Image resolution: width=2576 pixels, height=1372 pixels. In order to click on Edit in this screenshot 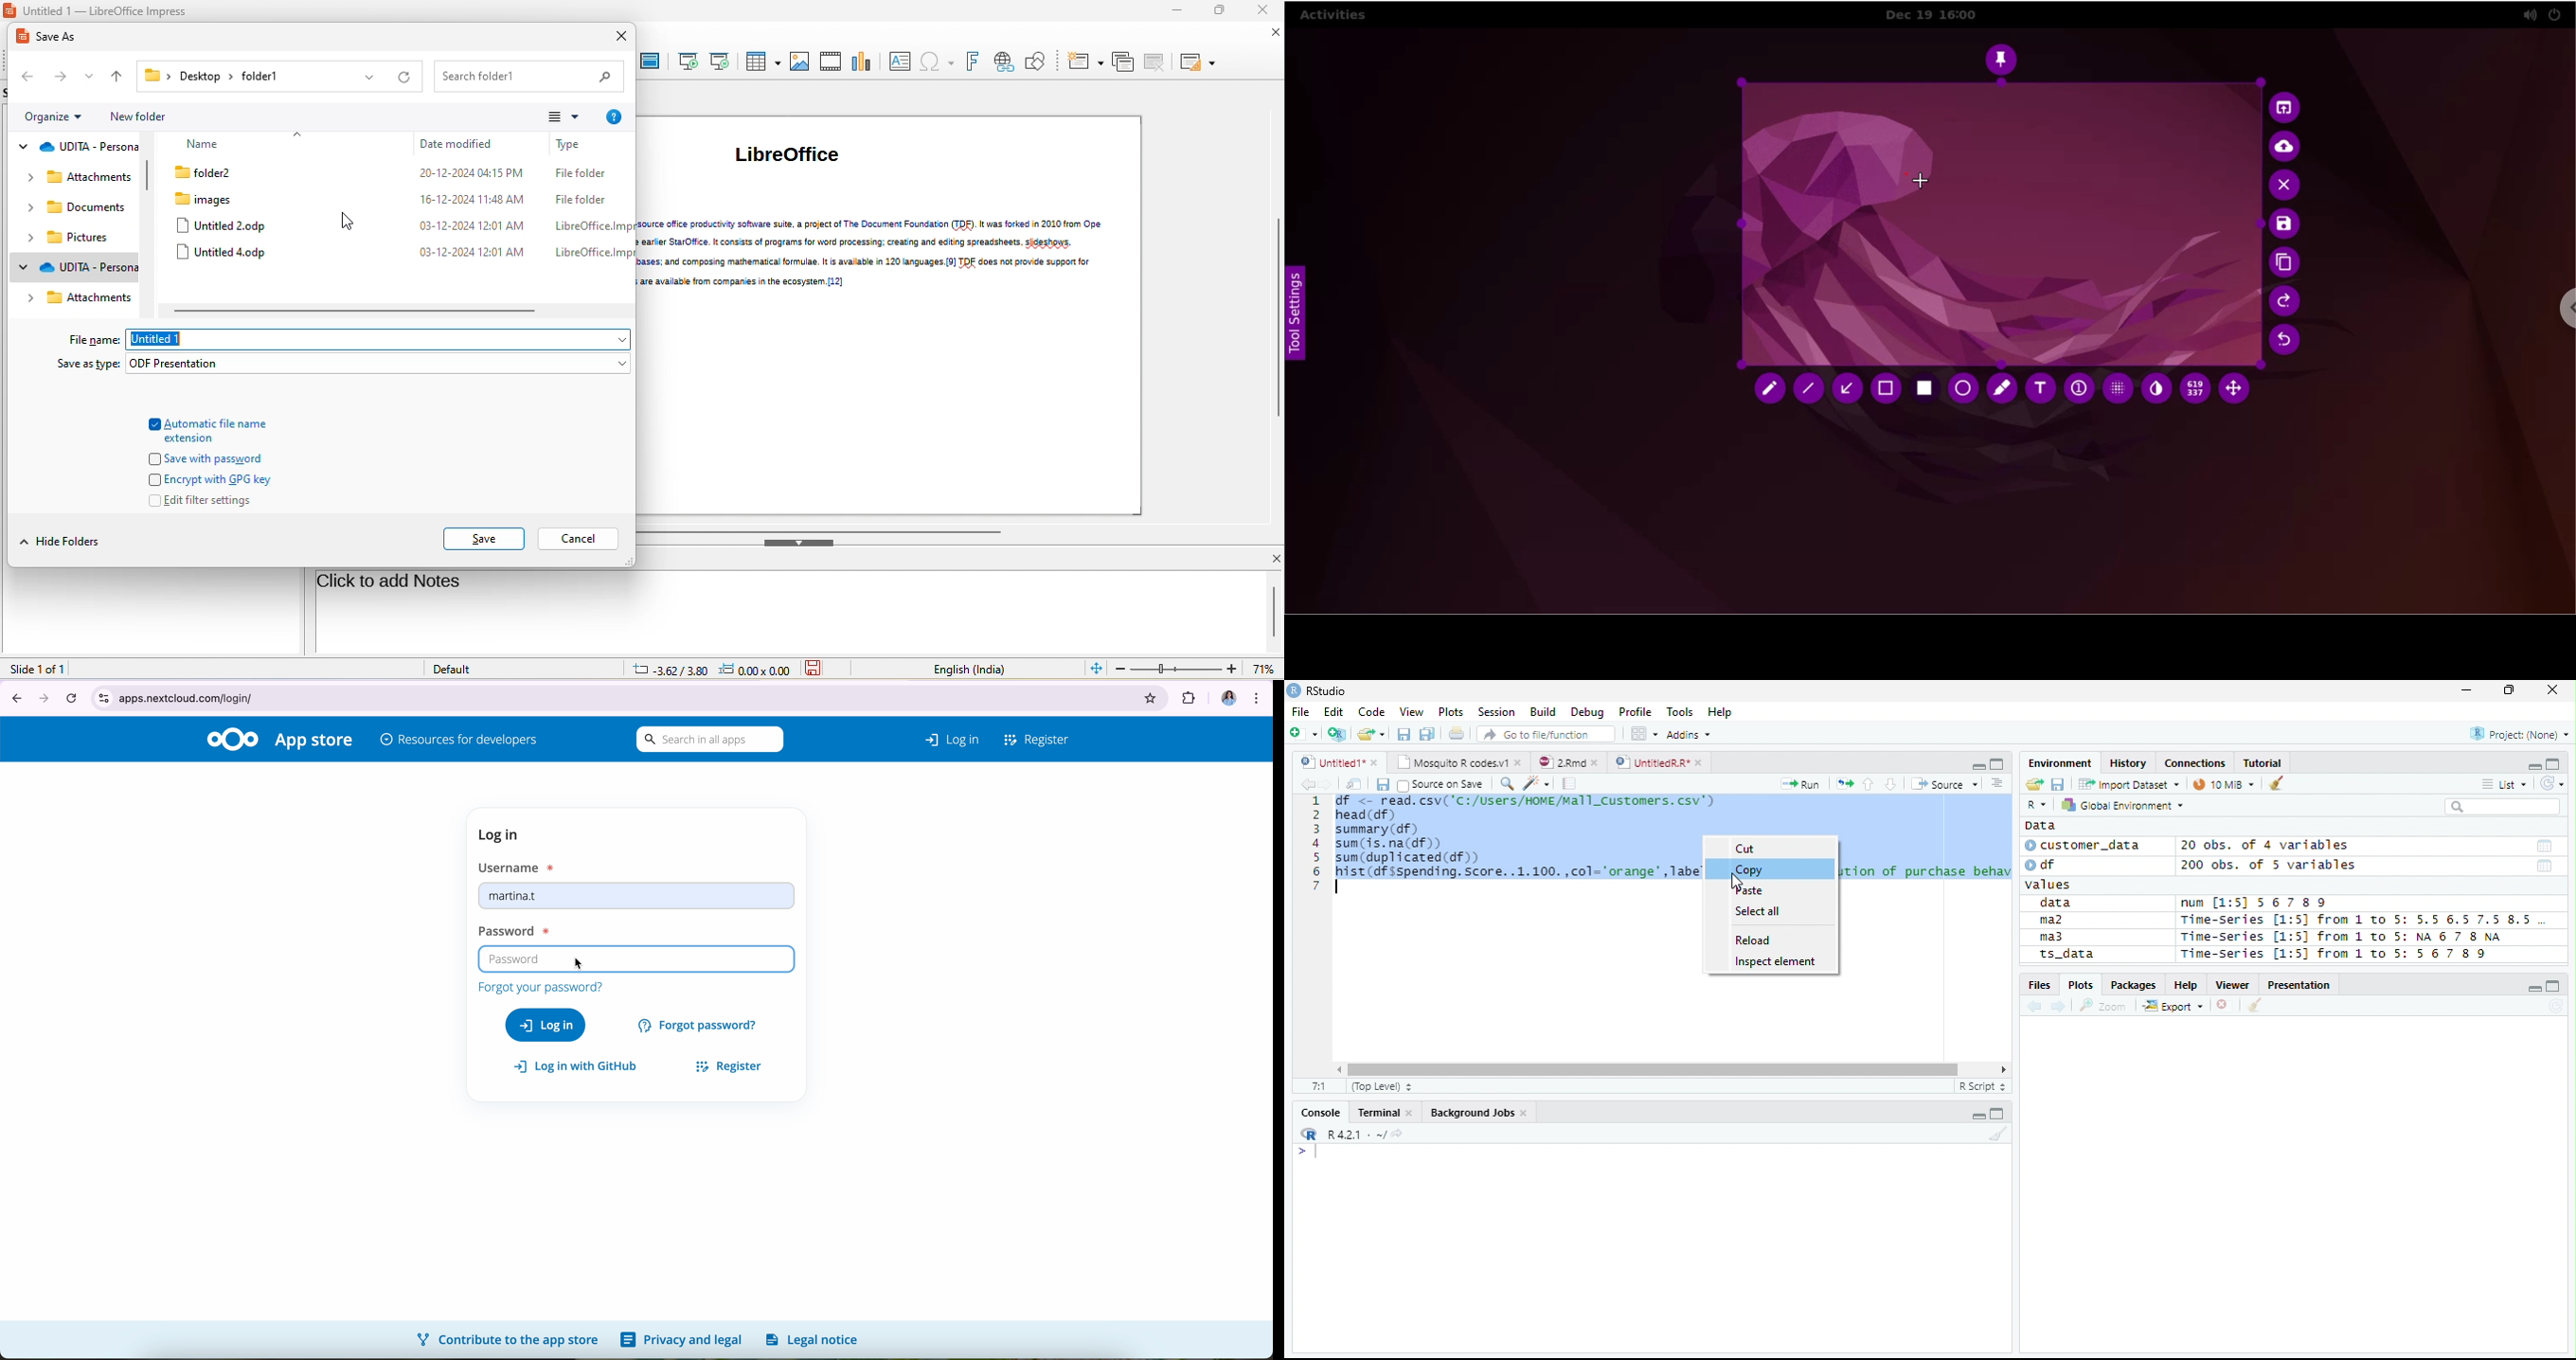, I will do `click(1332, 710)`.